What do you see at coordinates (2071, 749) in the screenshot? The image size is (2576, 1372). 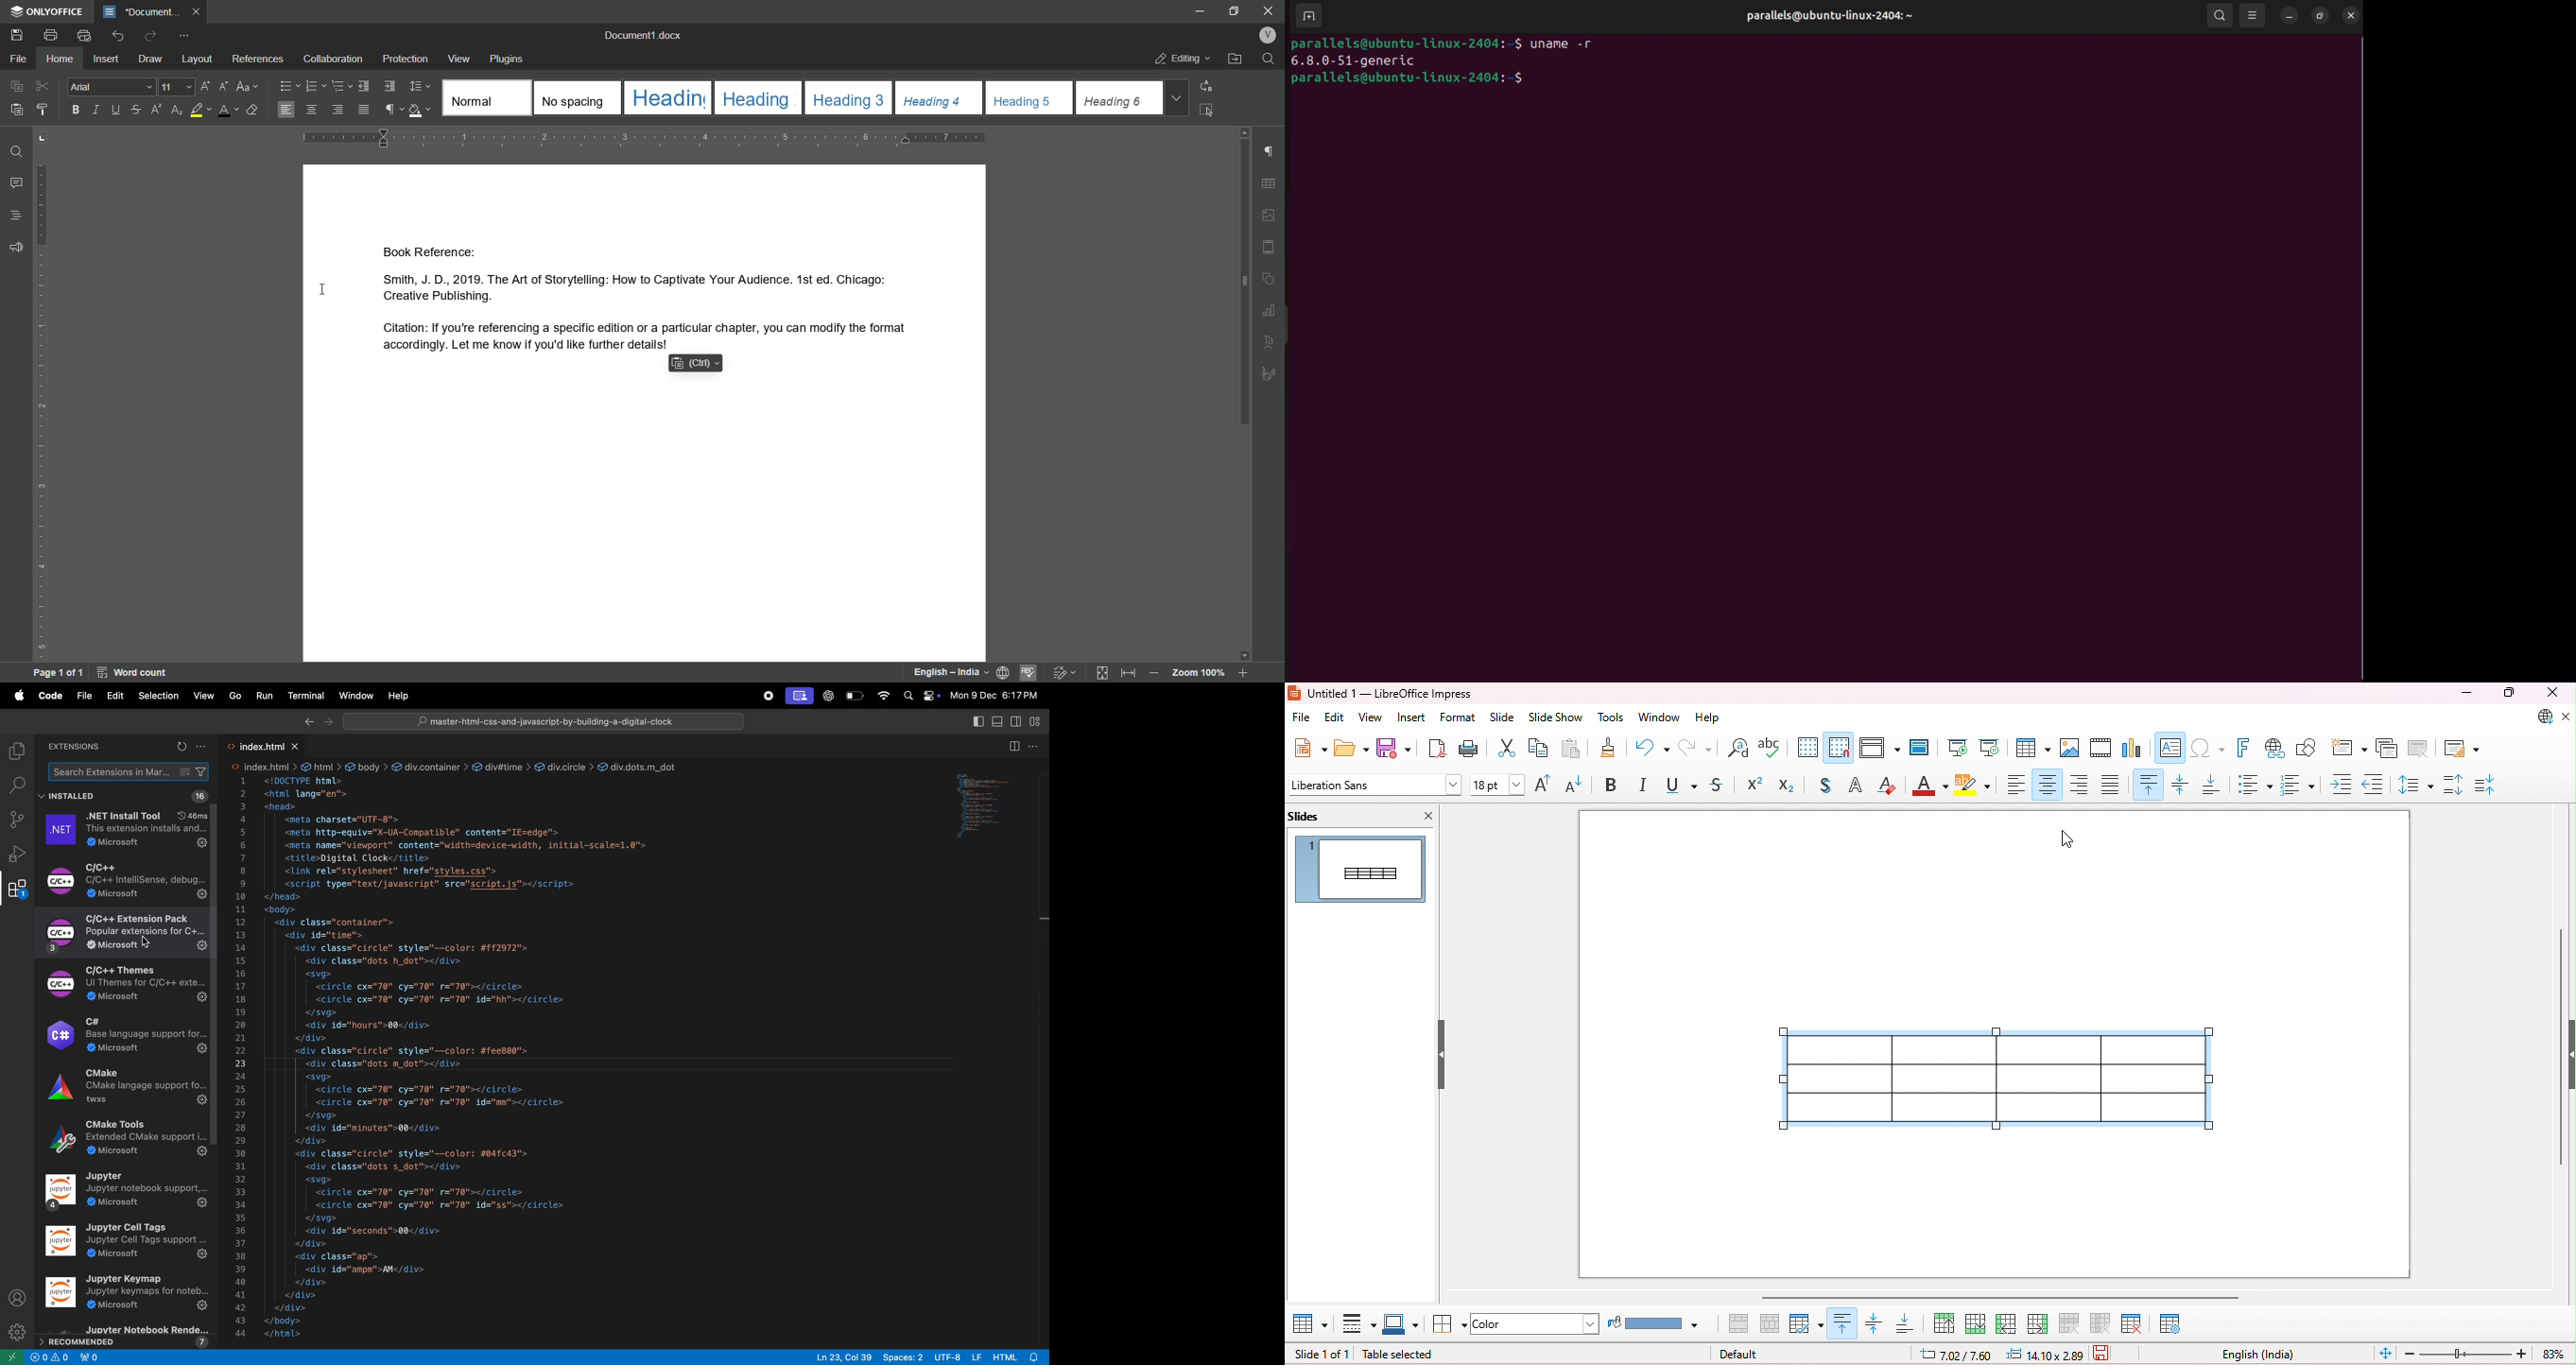 I see `insert image` at bounding box center [2071, 749].